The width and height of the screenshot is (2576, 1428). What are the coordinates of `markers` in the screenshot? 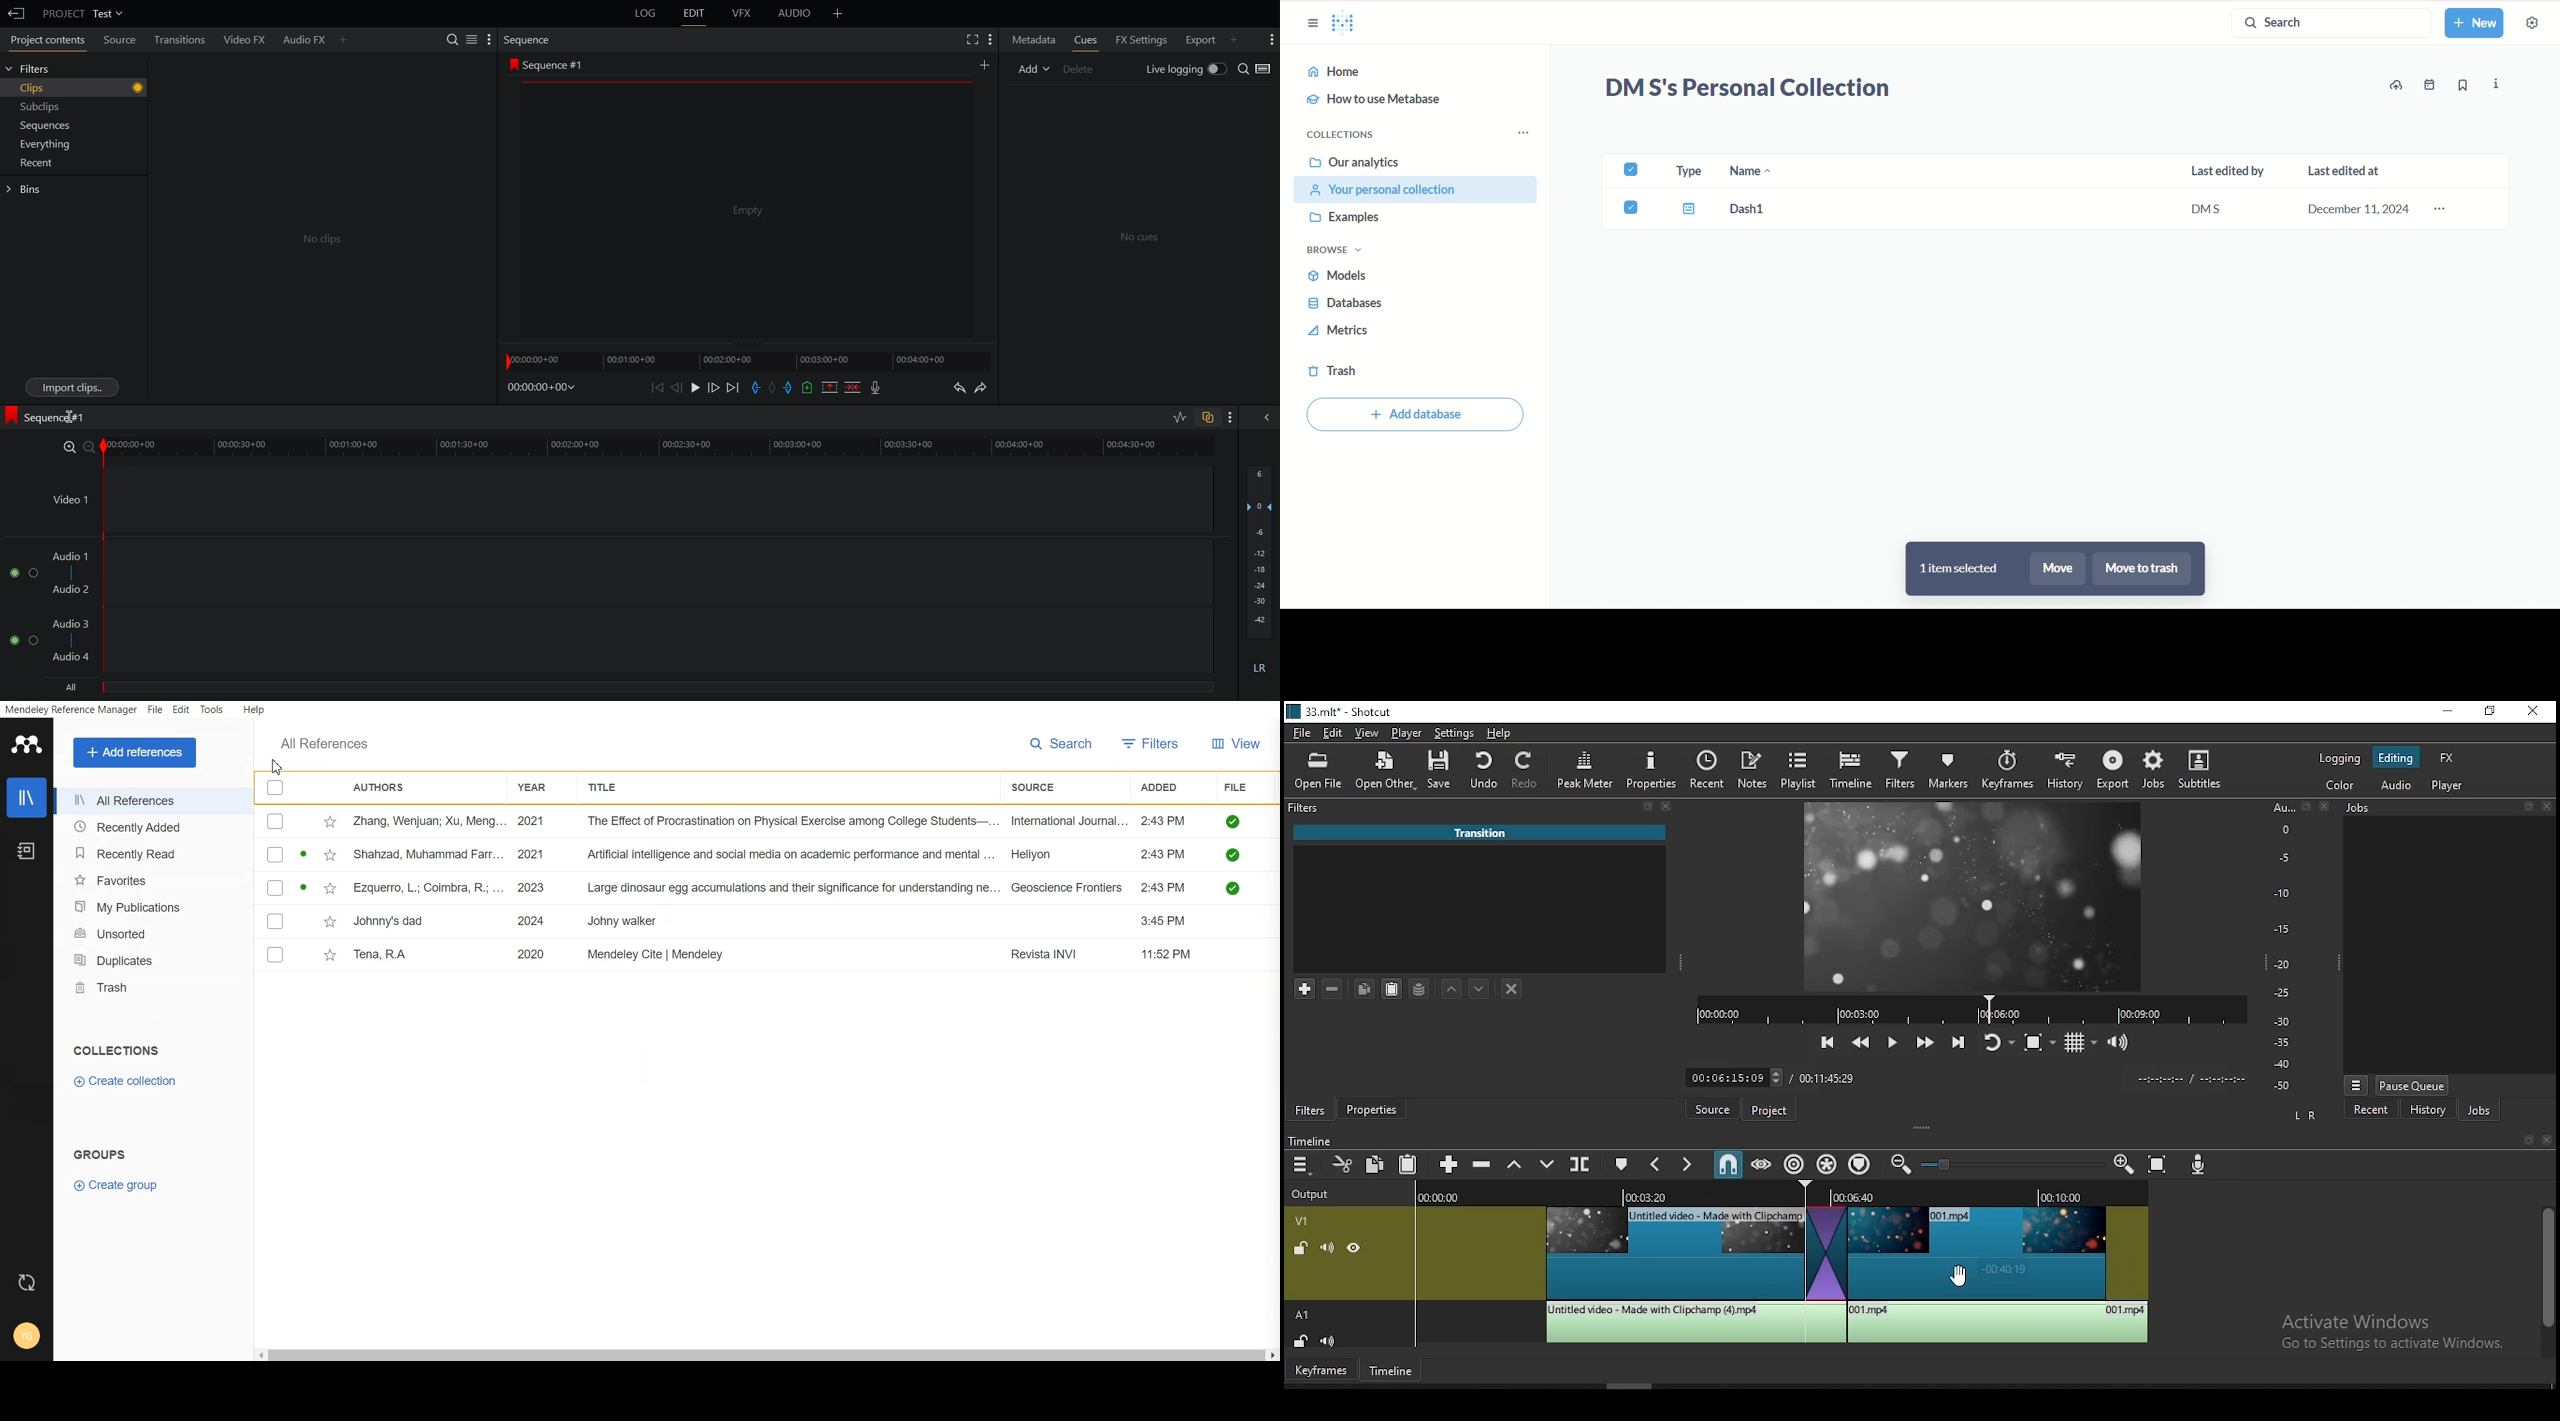 It's located at (1950, 771).